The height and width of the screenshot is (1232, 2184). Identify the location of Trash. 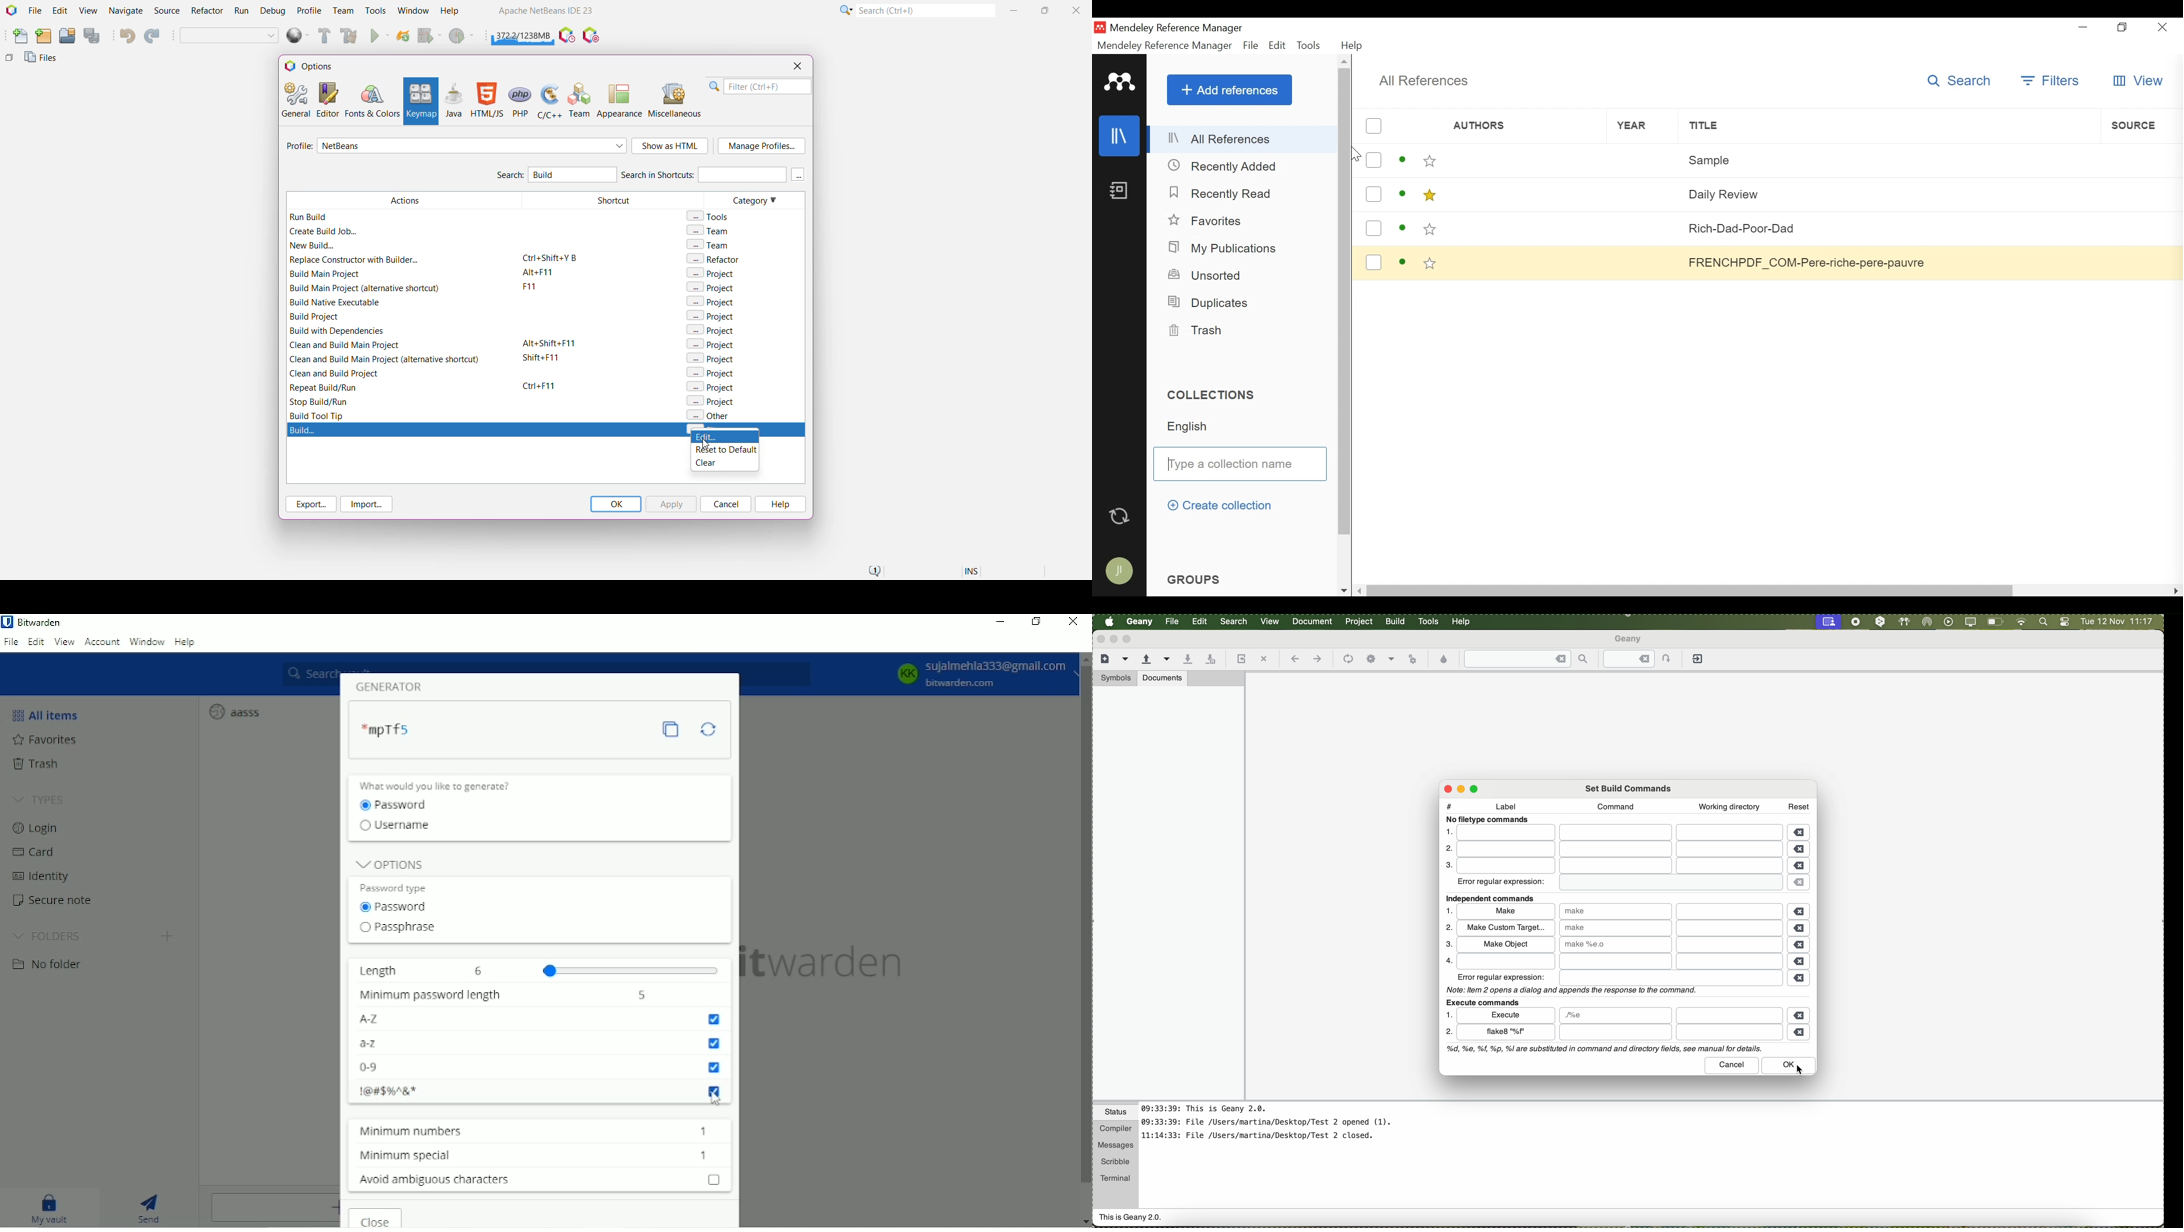
(1199, 331).